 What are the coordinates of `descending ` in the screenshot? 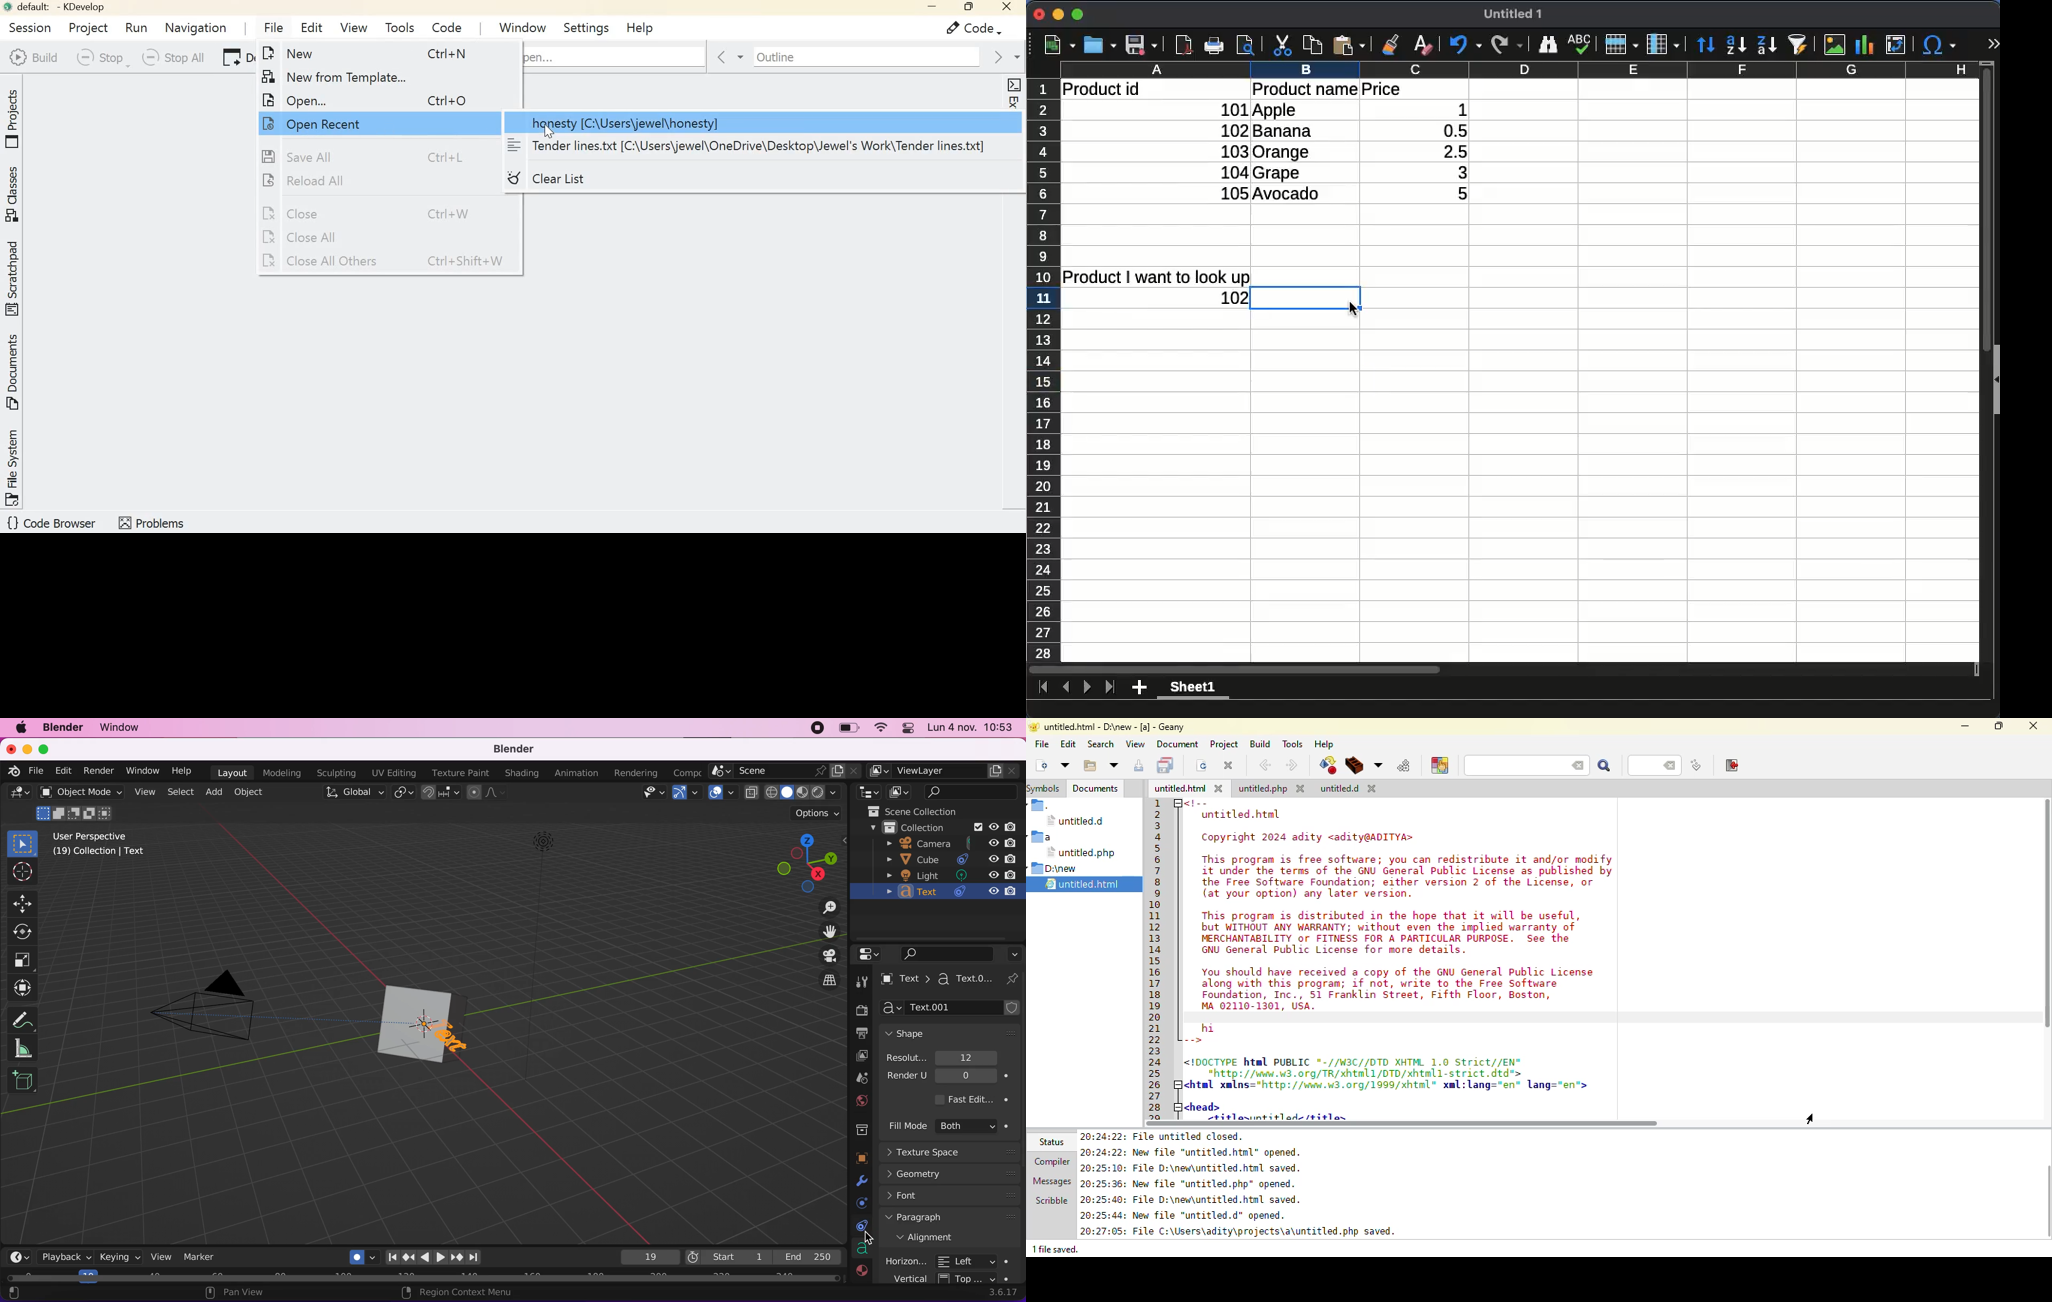 It's located at (1768, 46).